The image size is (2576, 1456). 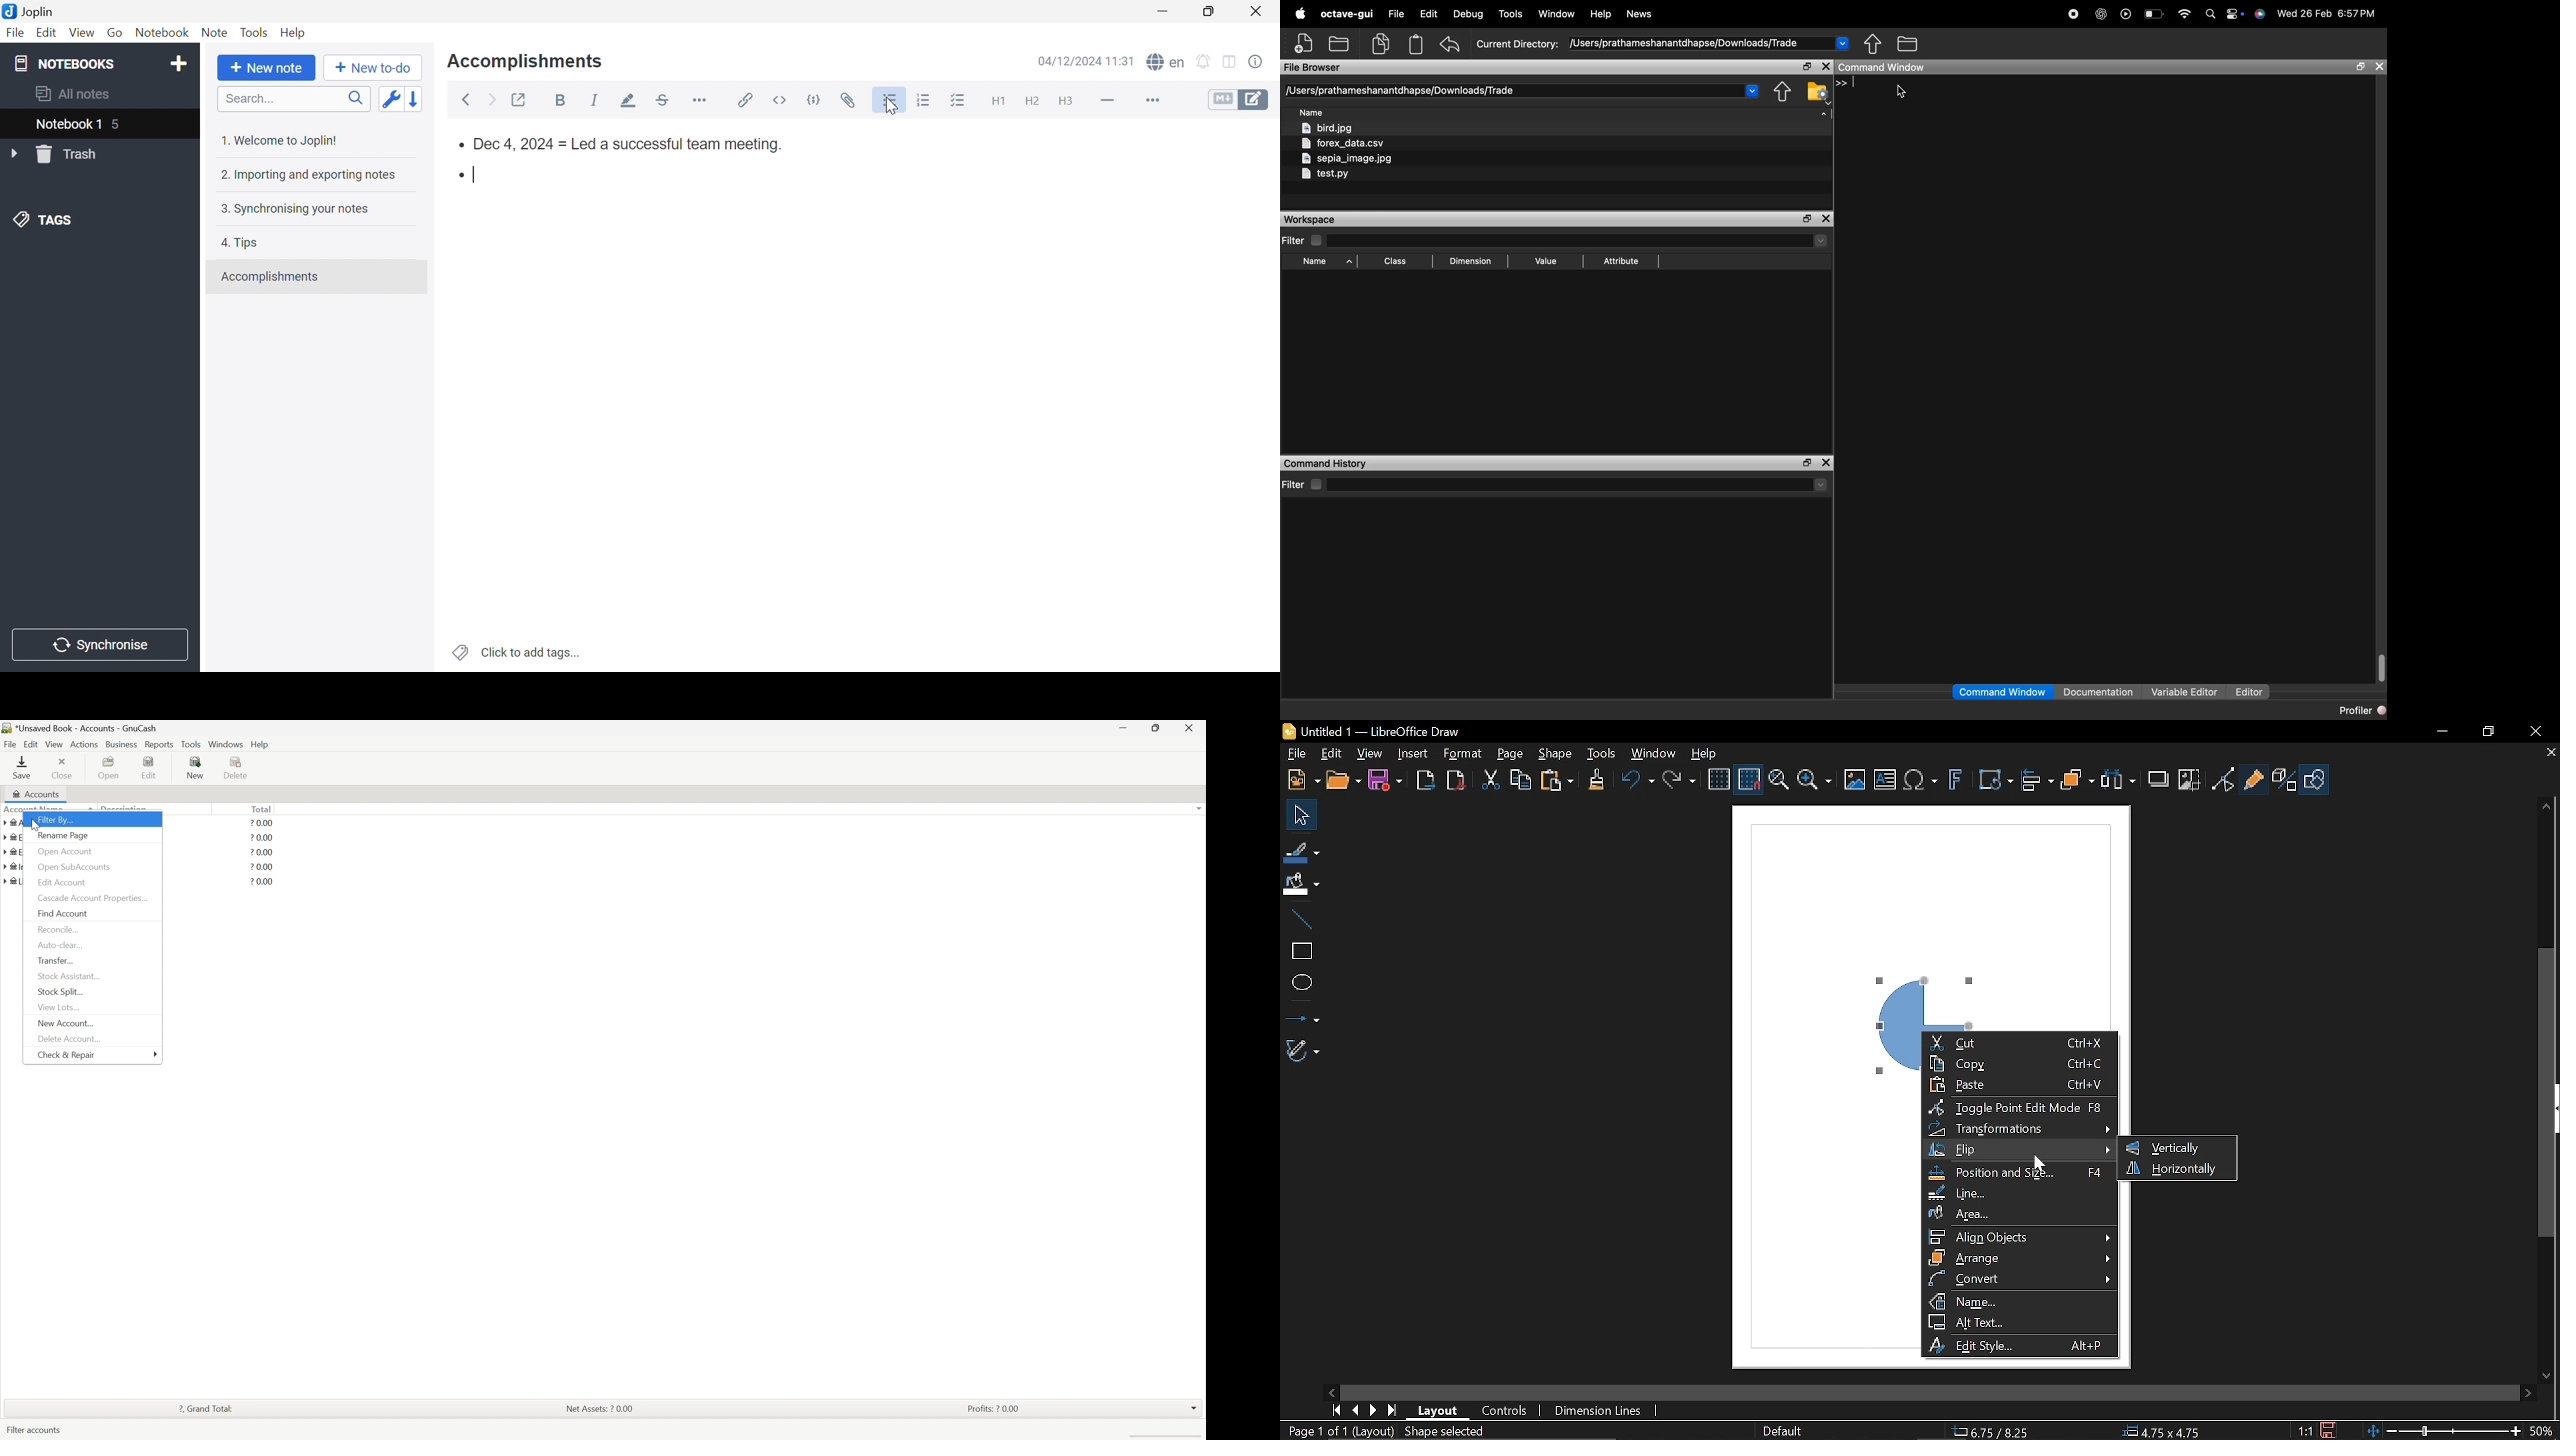 I want to click on Redo, so click(x=1682, y=781).